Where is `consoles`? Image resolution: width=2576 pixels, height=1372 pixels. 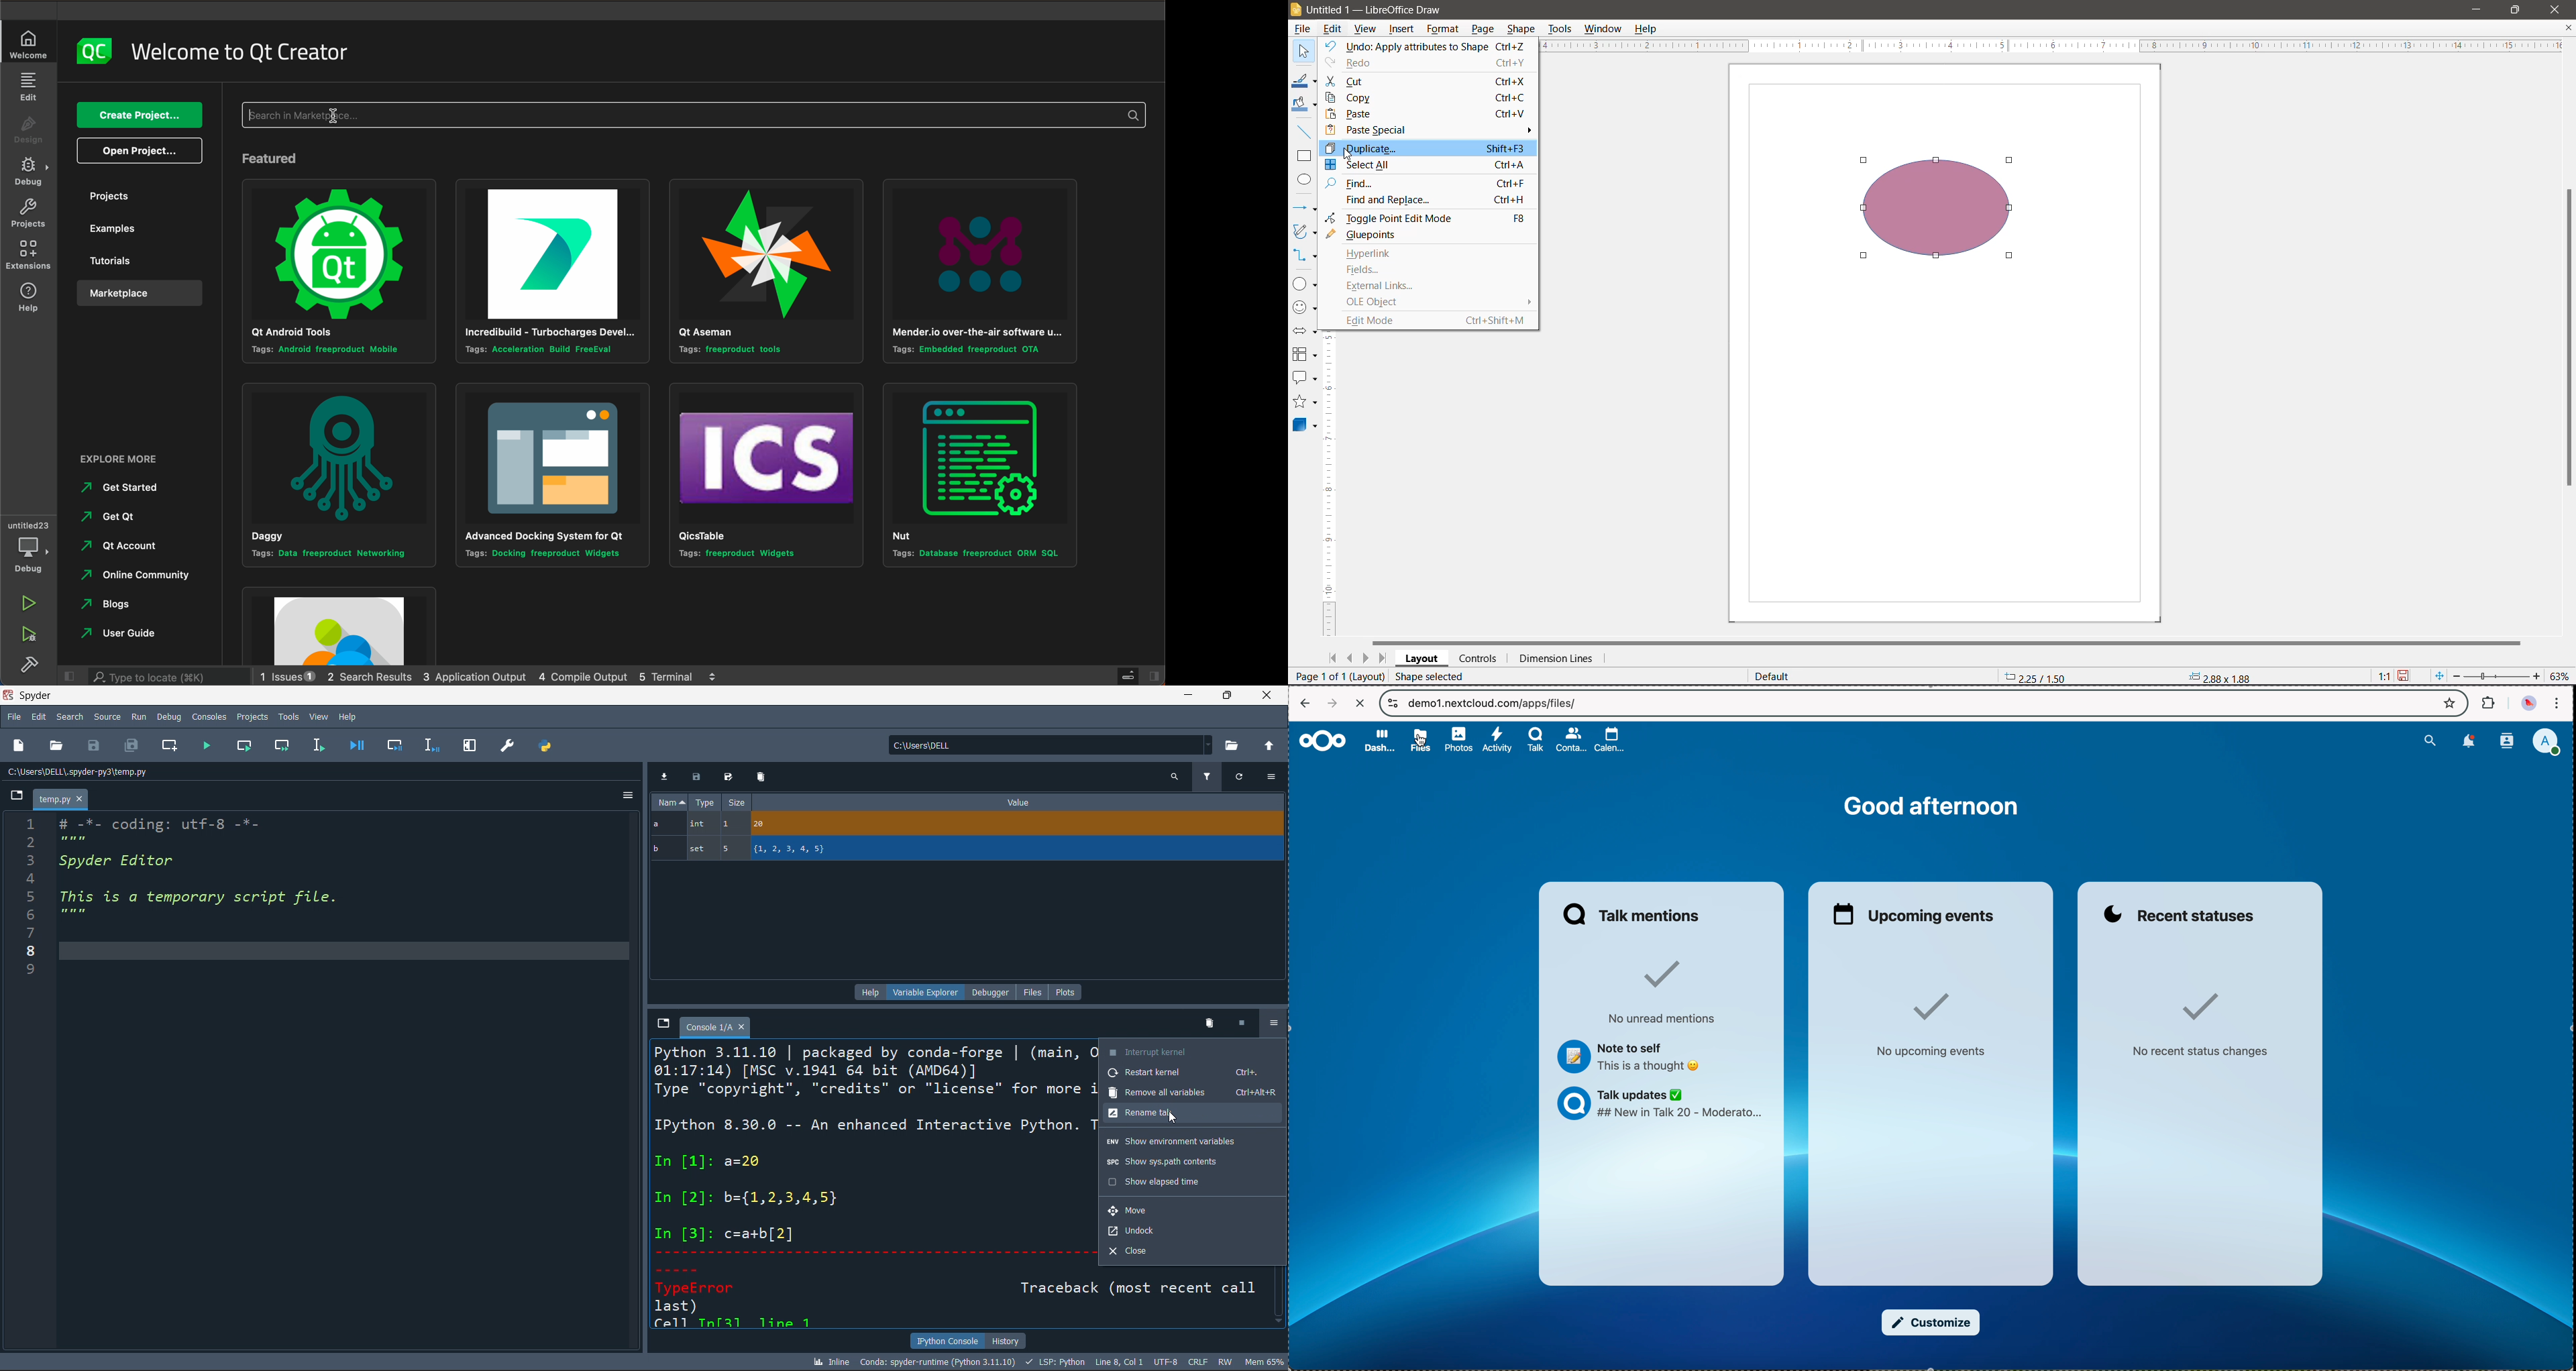 consoles is located at coordinates (207, 716).